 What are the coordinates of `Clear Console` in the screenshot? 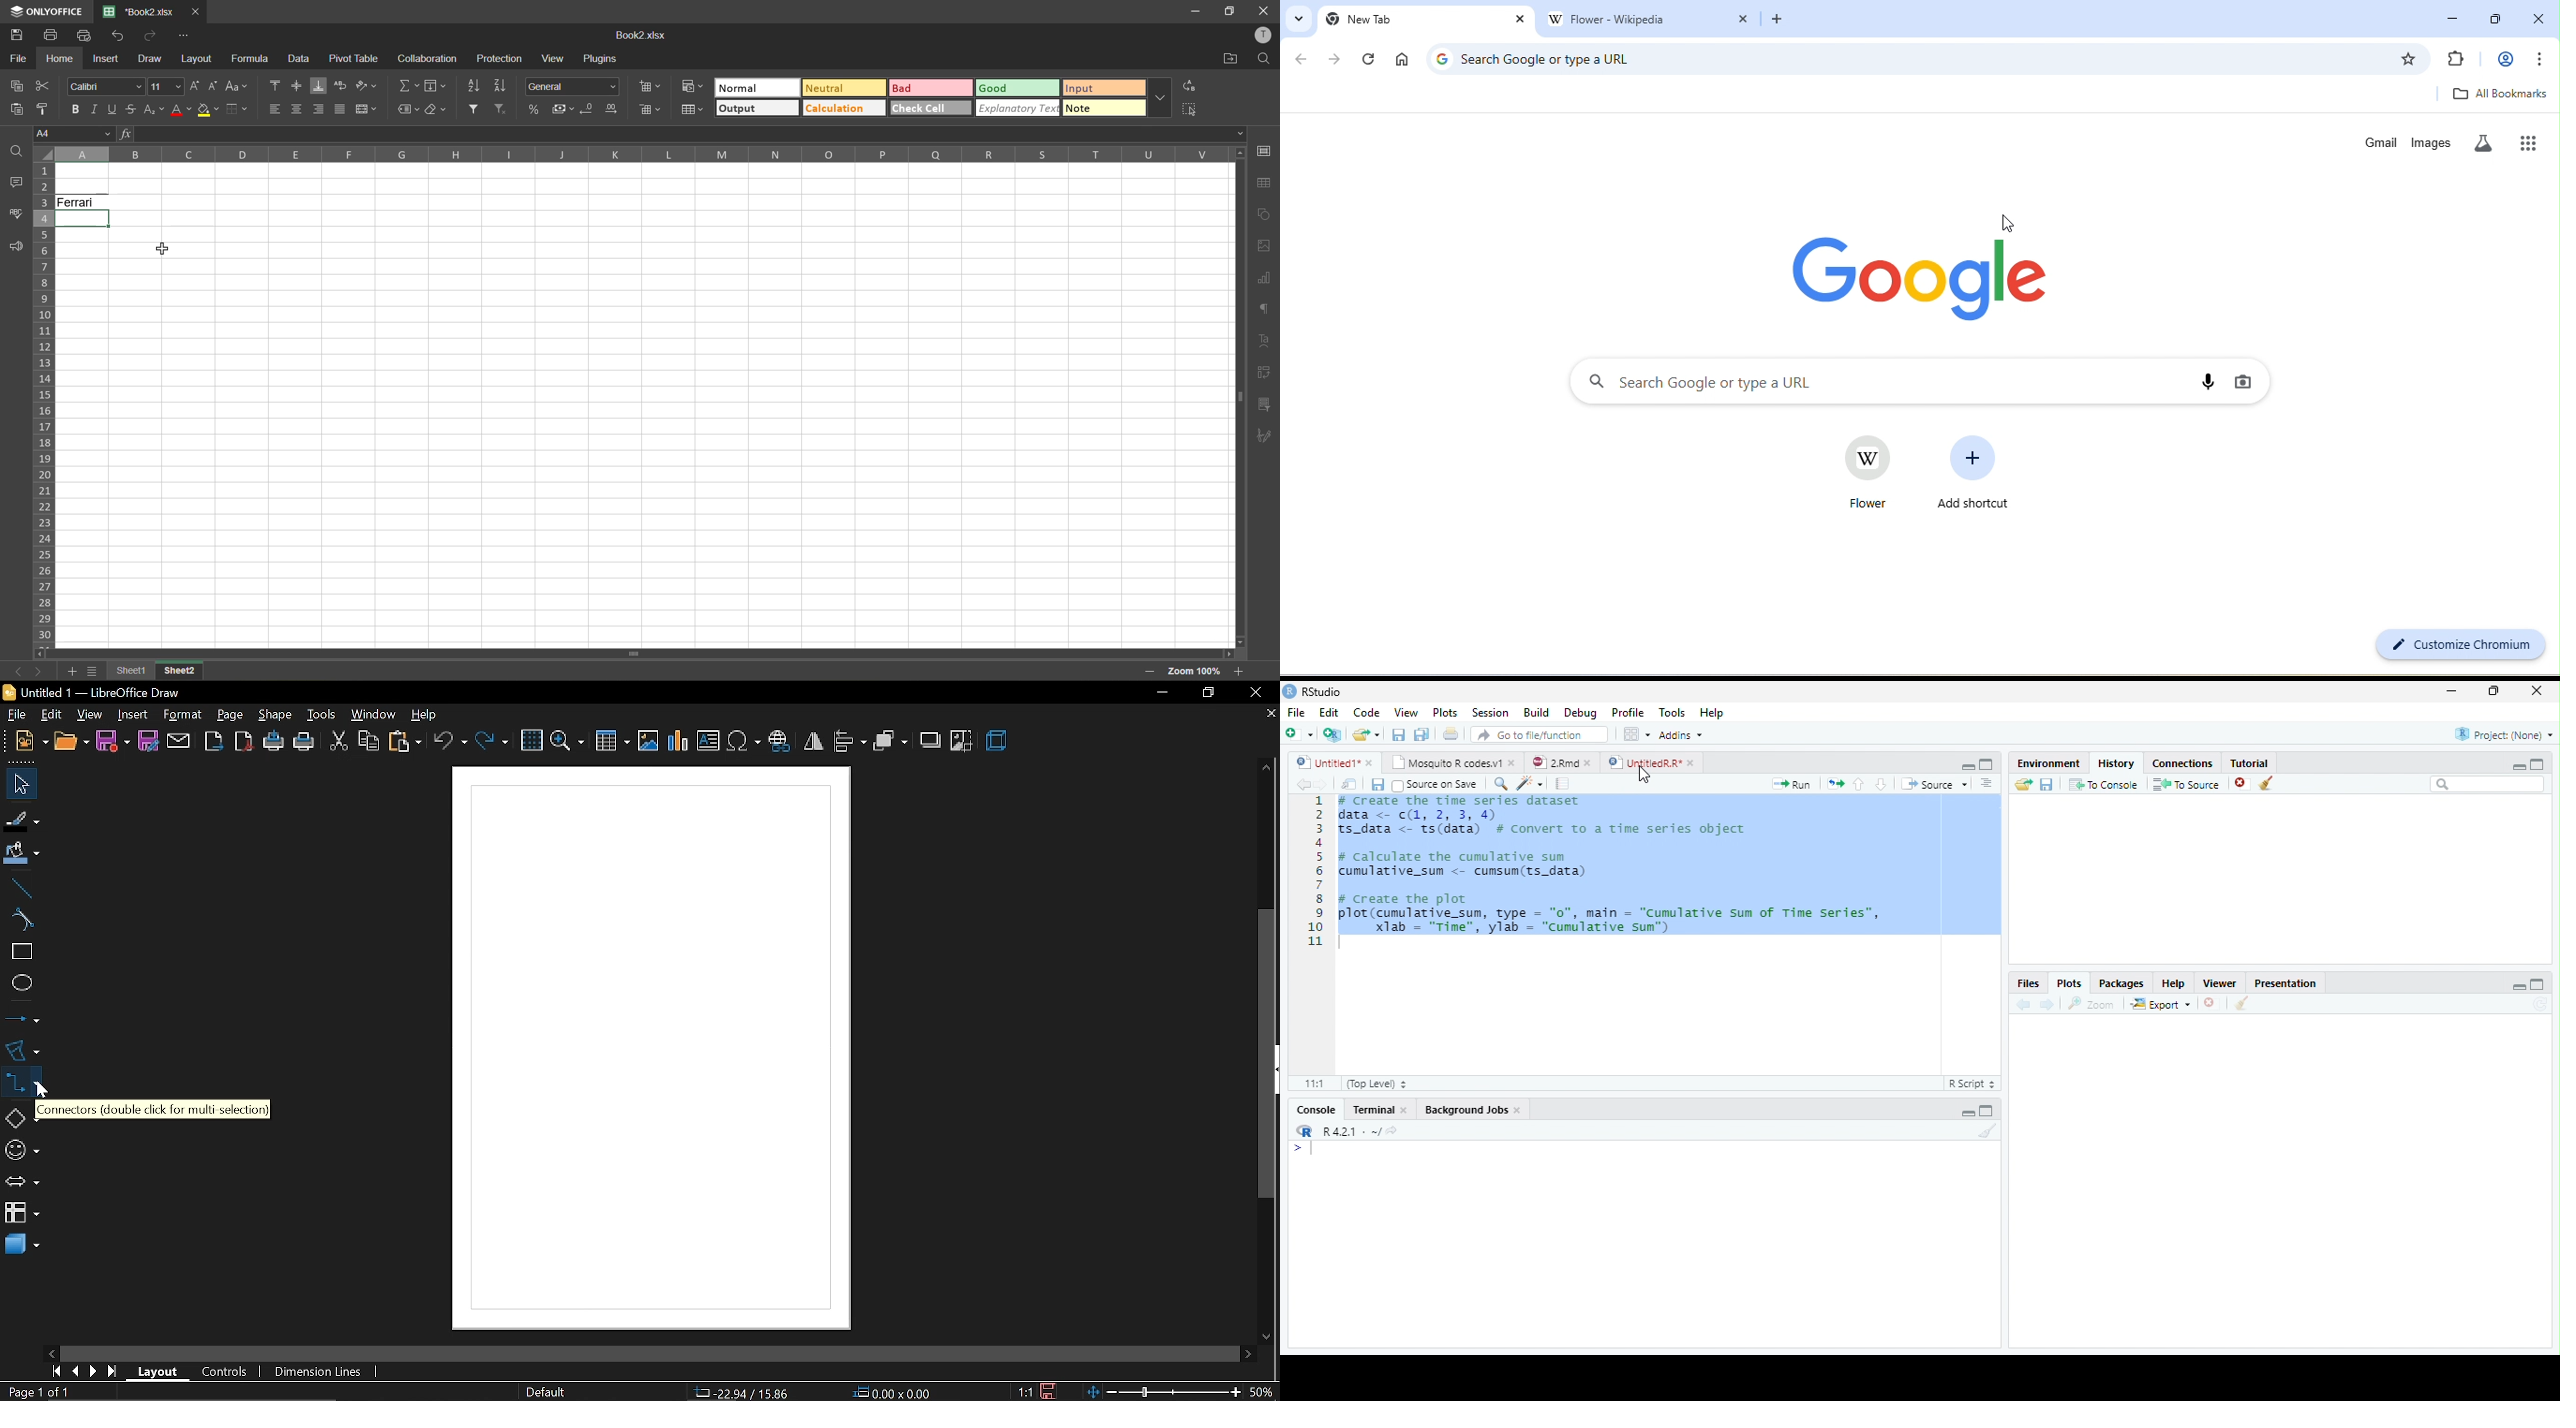 It's located at (2241, 1005).